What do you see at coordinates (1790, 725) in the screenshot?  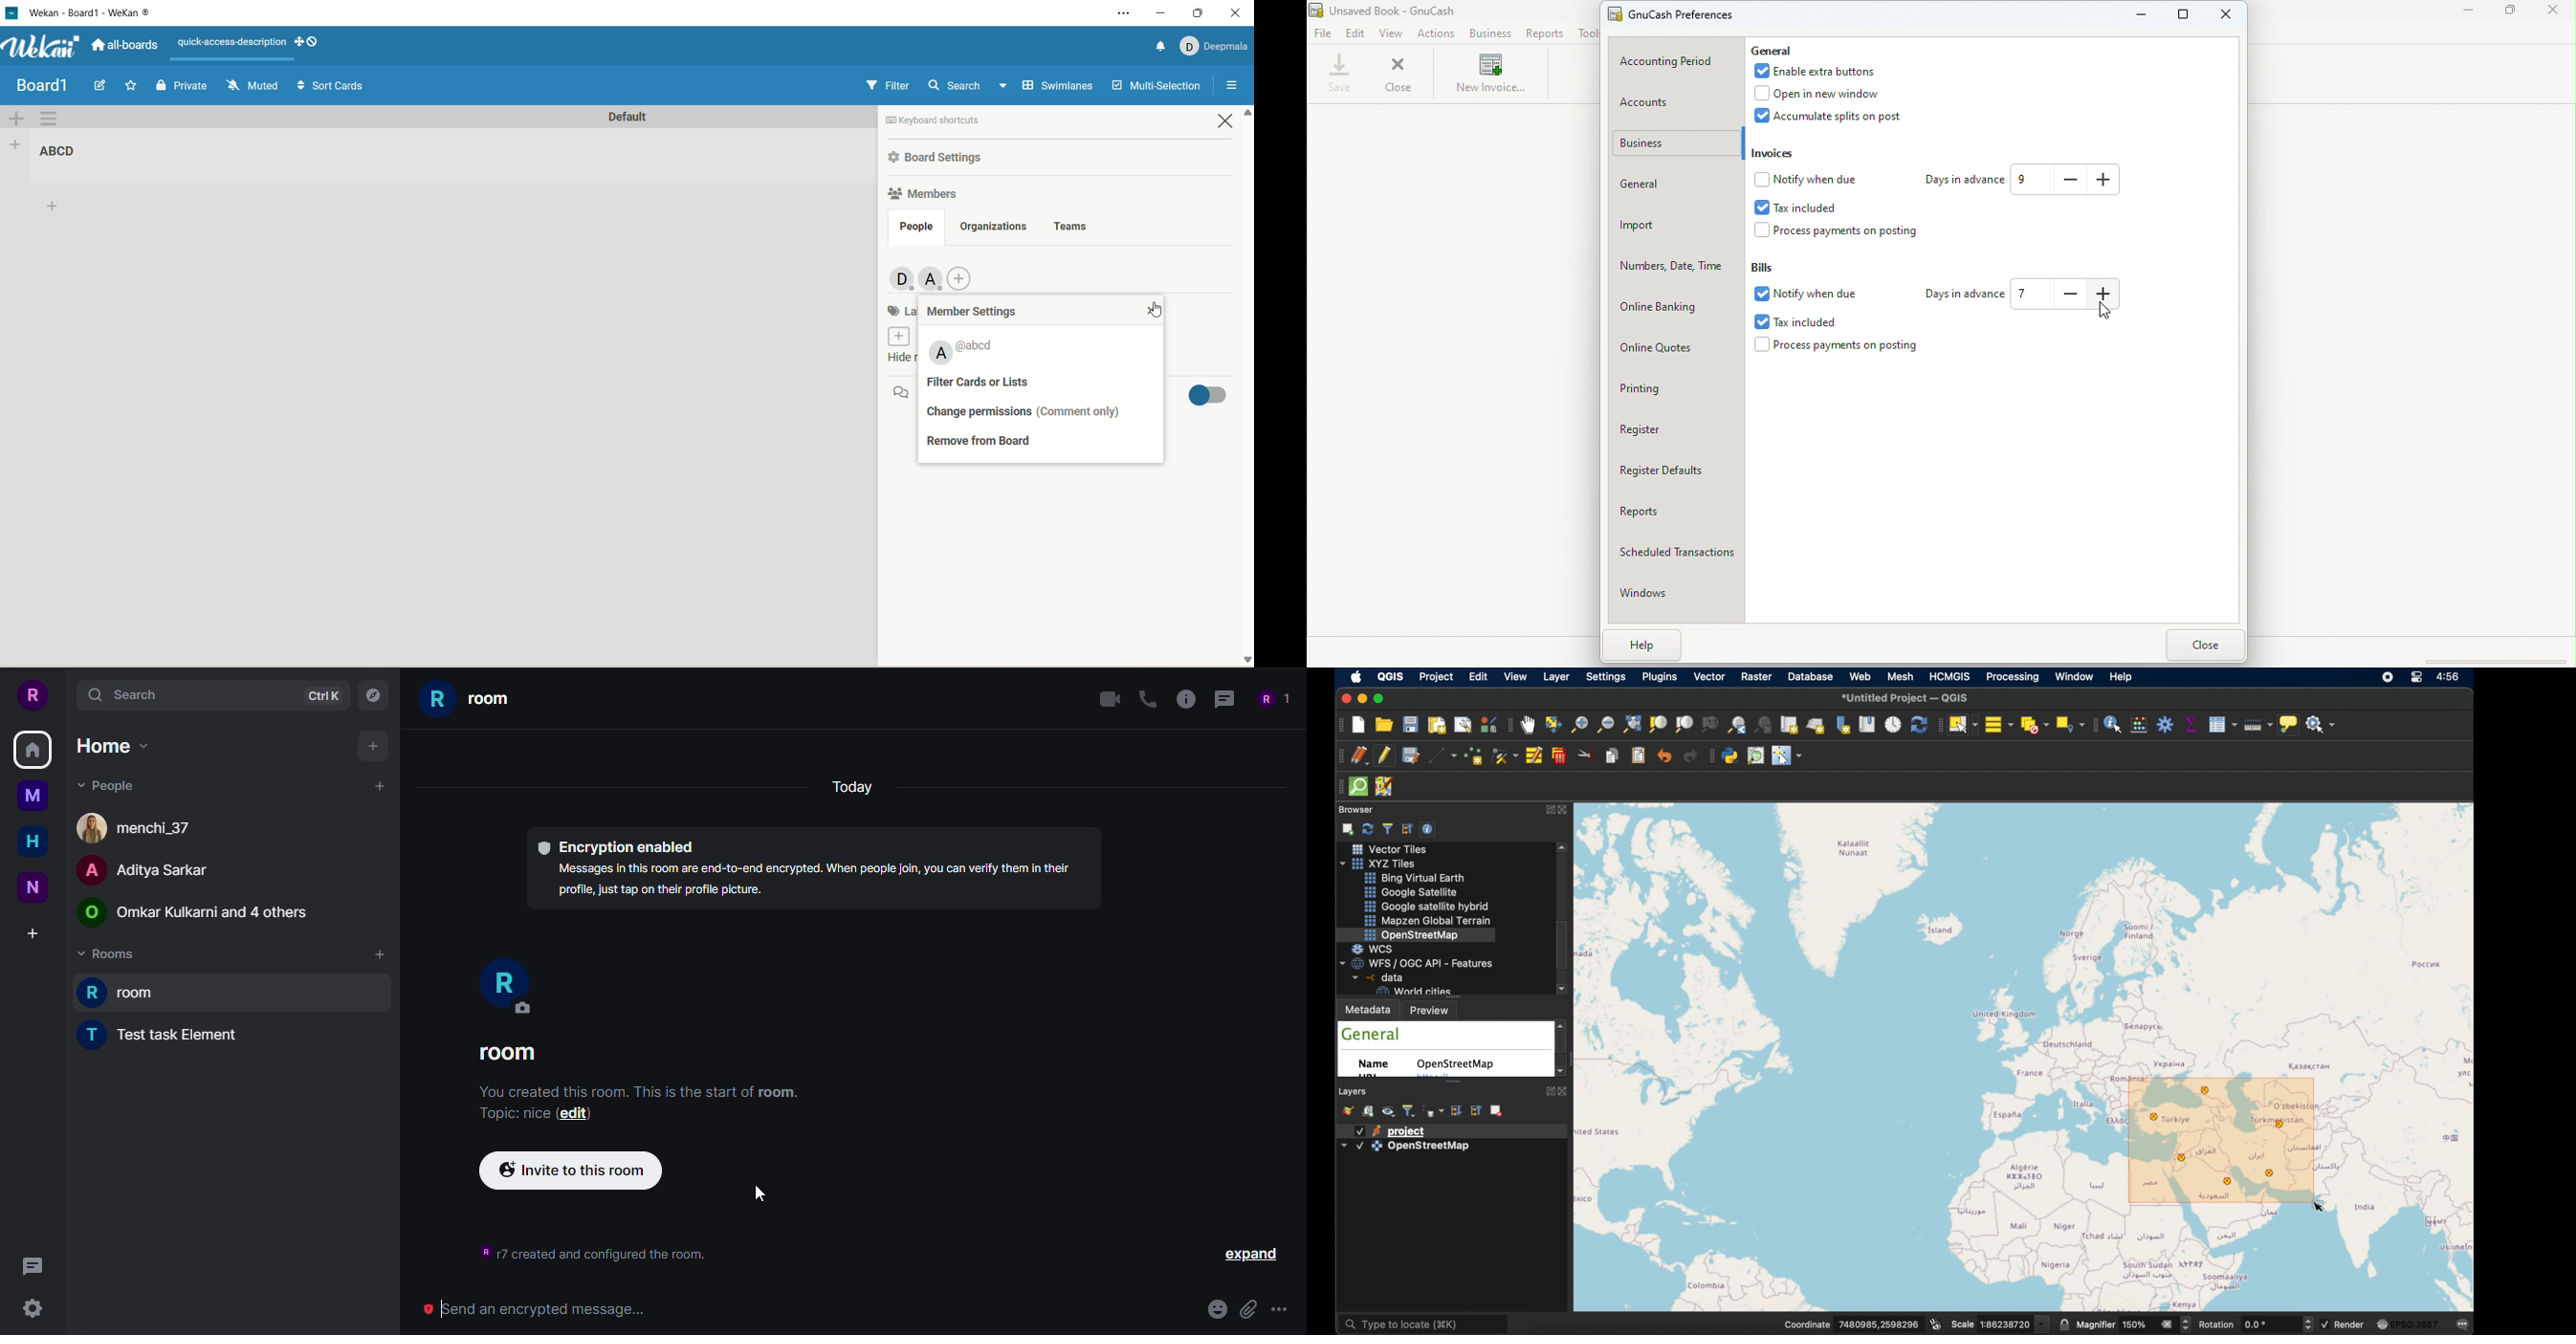 I see `new map view` at bounding box center [1790, 725].